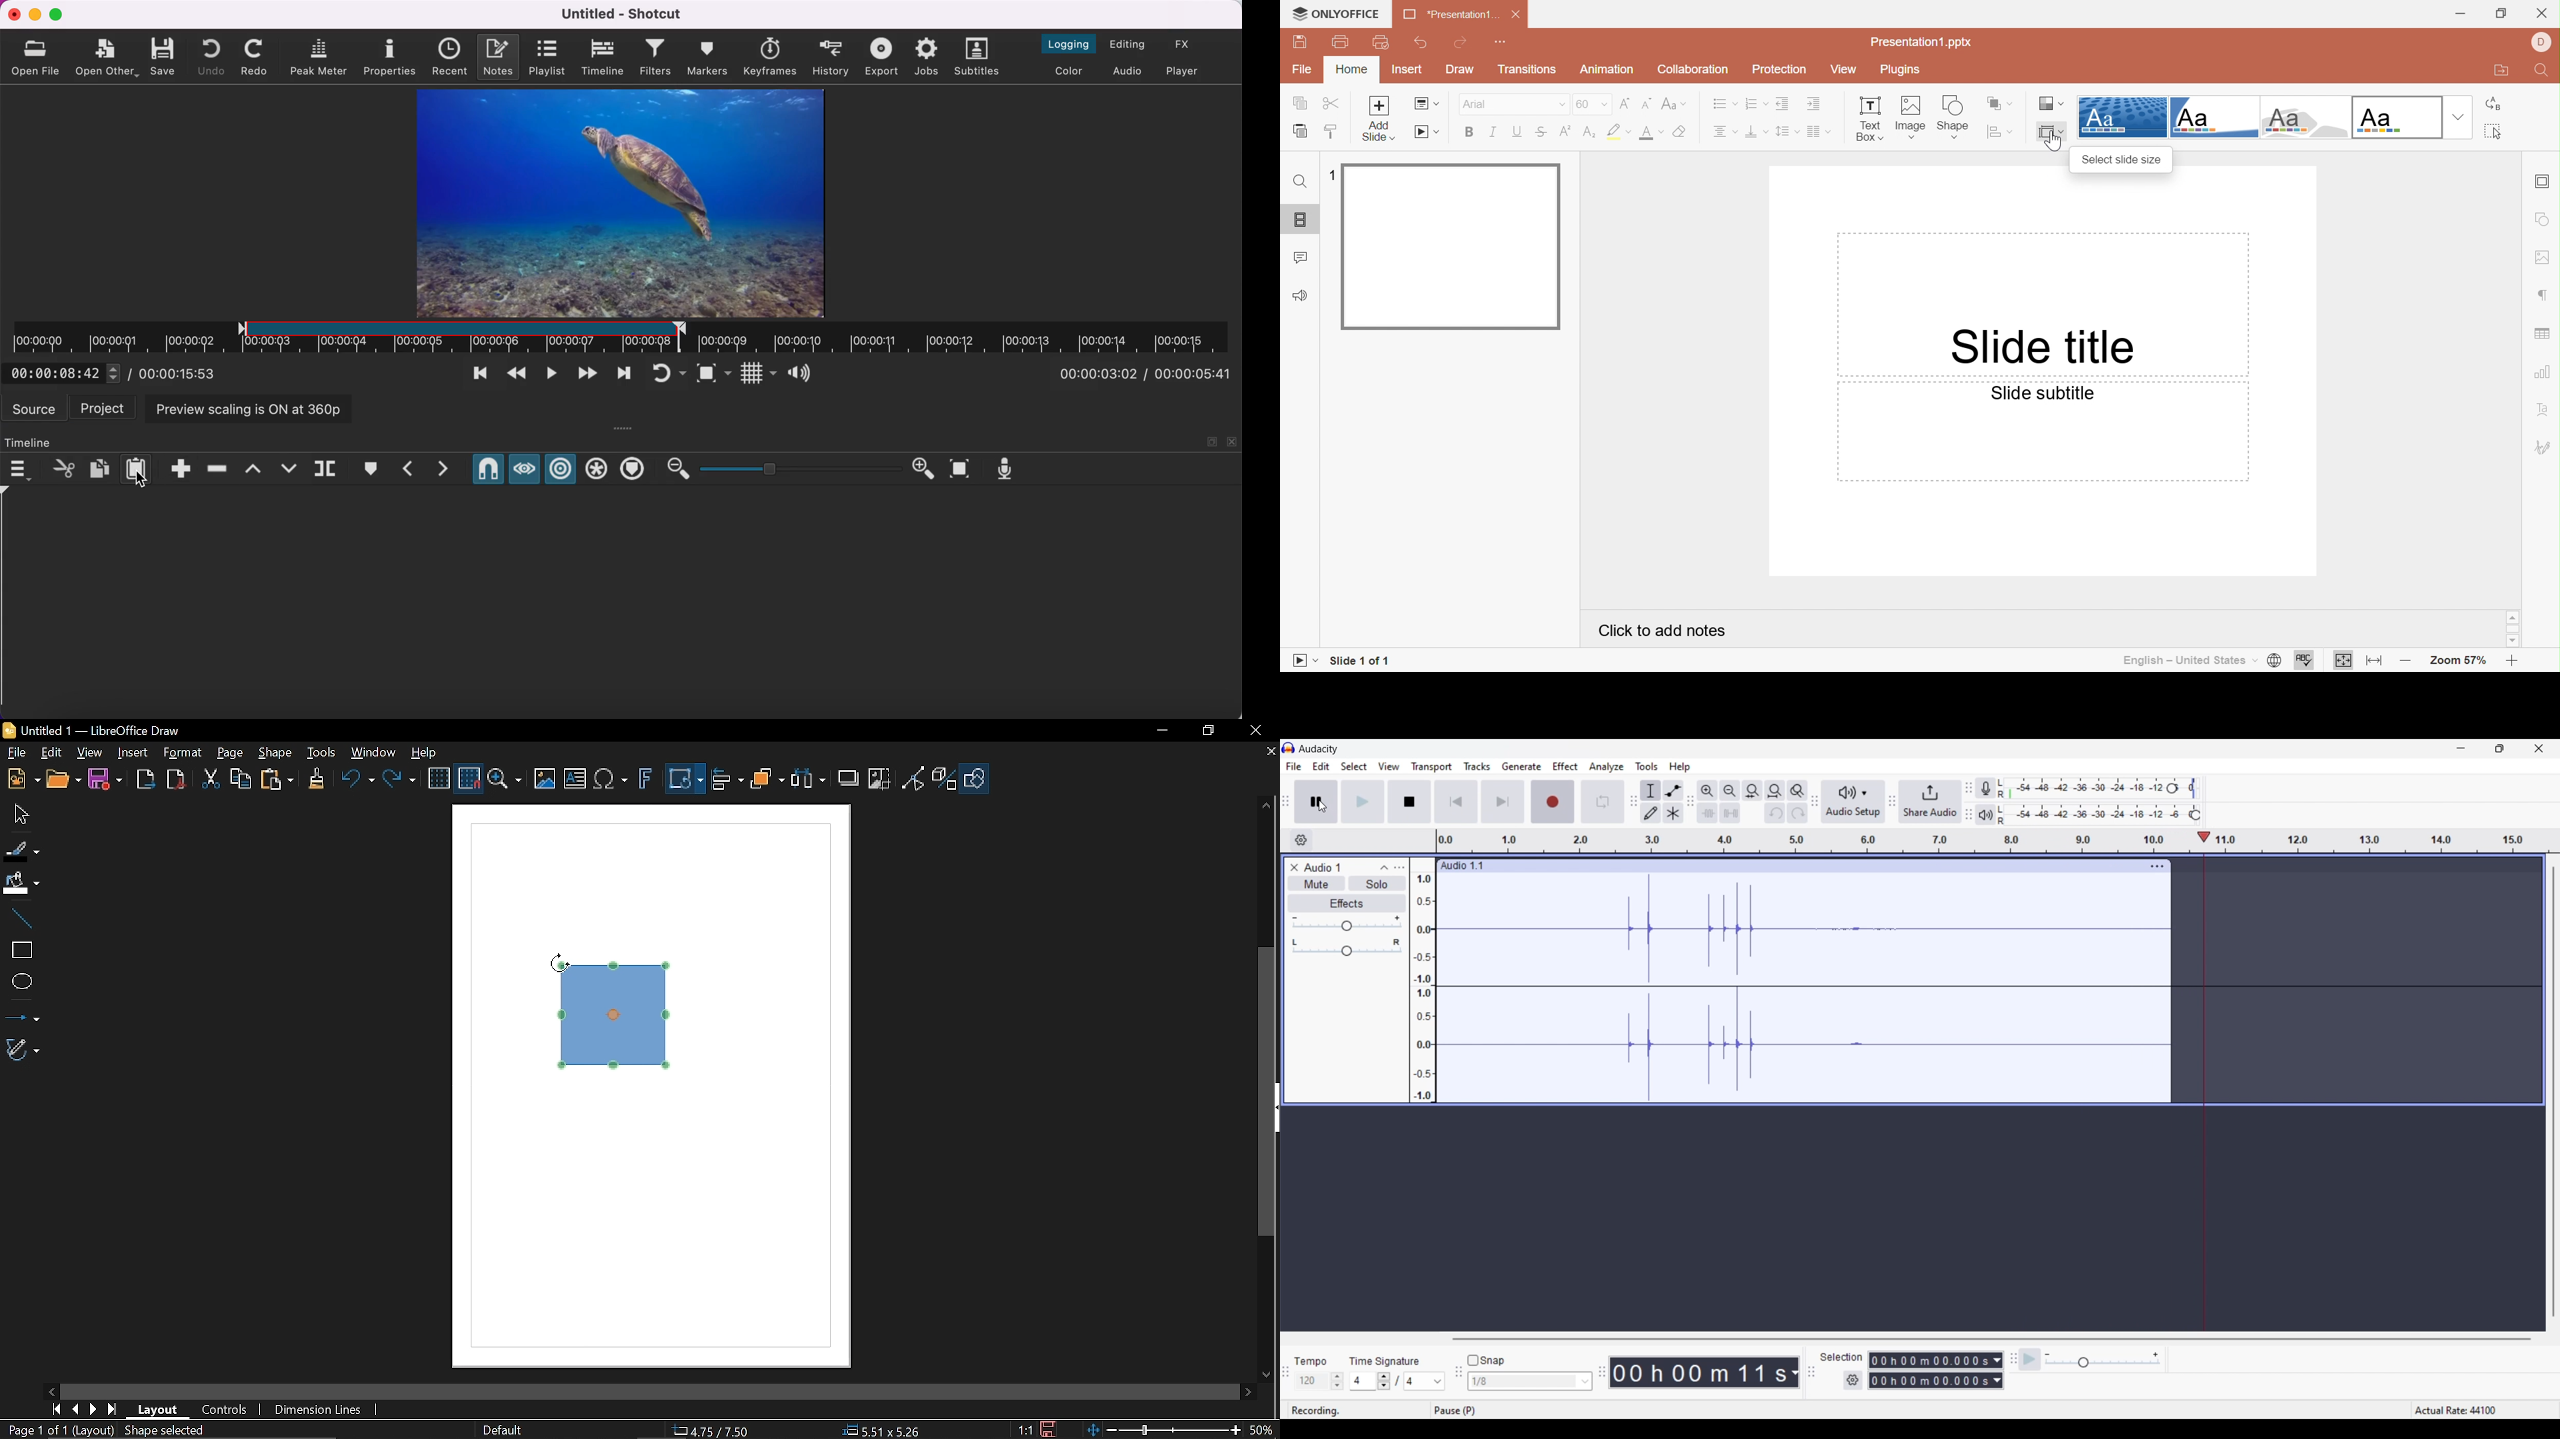 The width and height of the screenshot is (2576, 1456). I want to click on Vertical align, so click(1754, 131).